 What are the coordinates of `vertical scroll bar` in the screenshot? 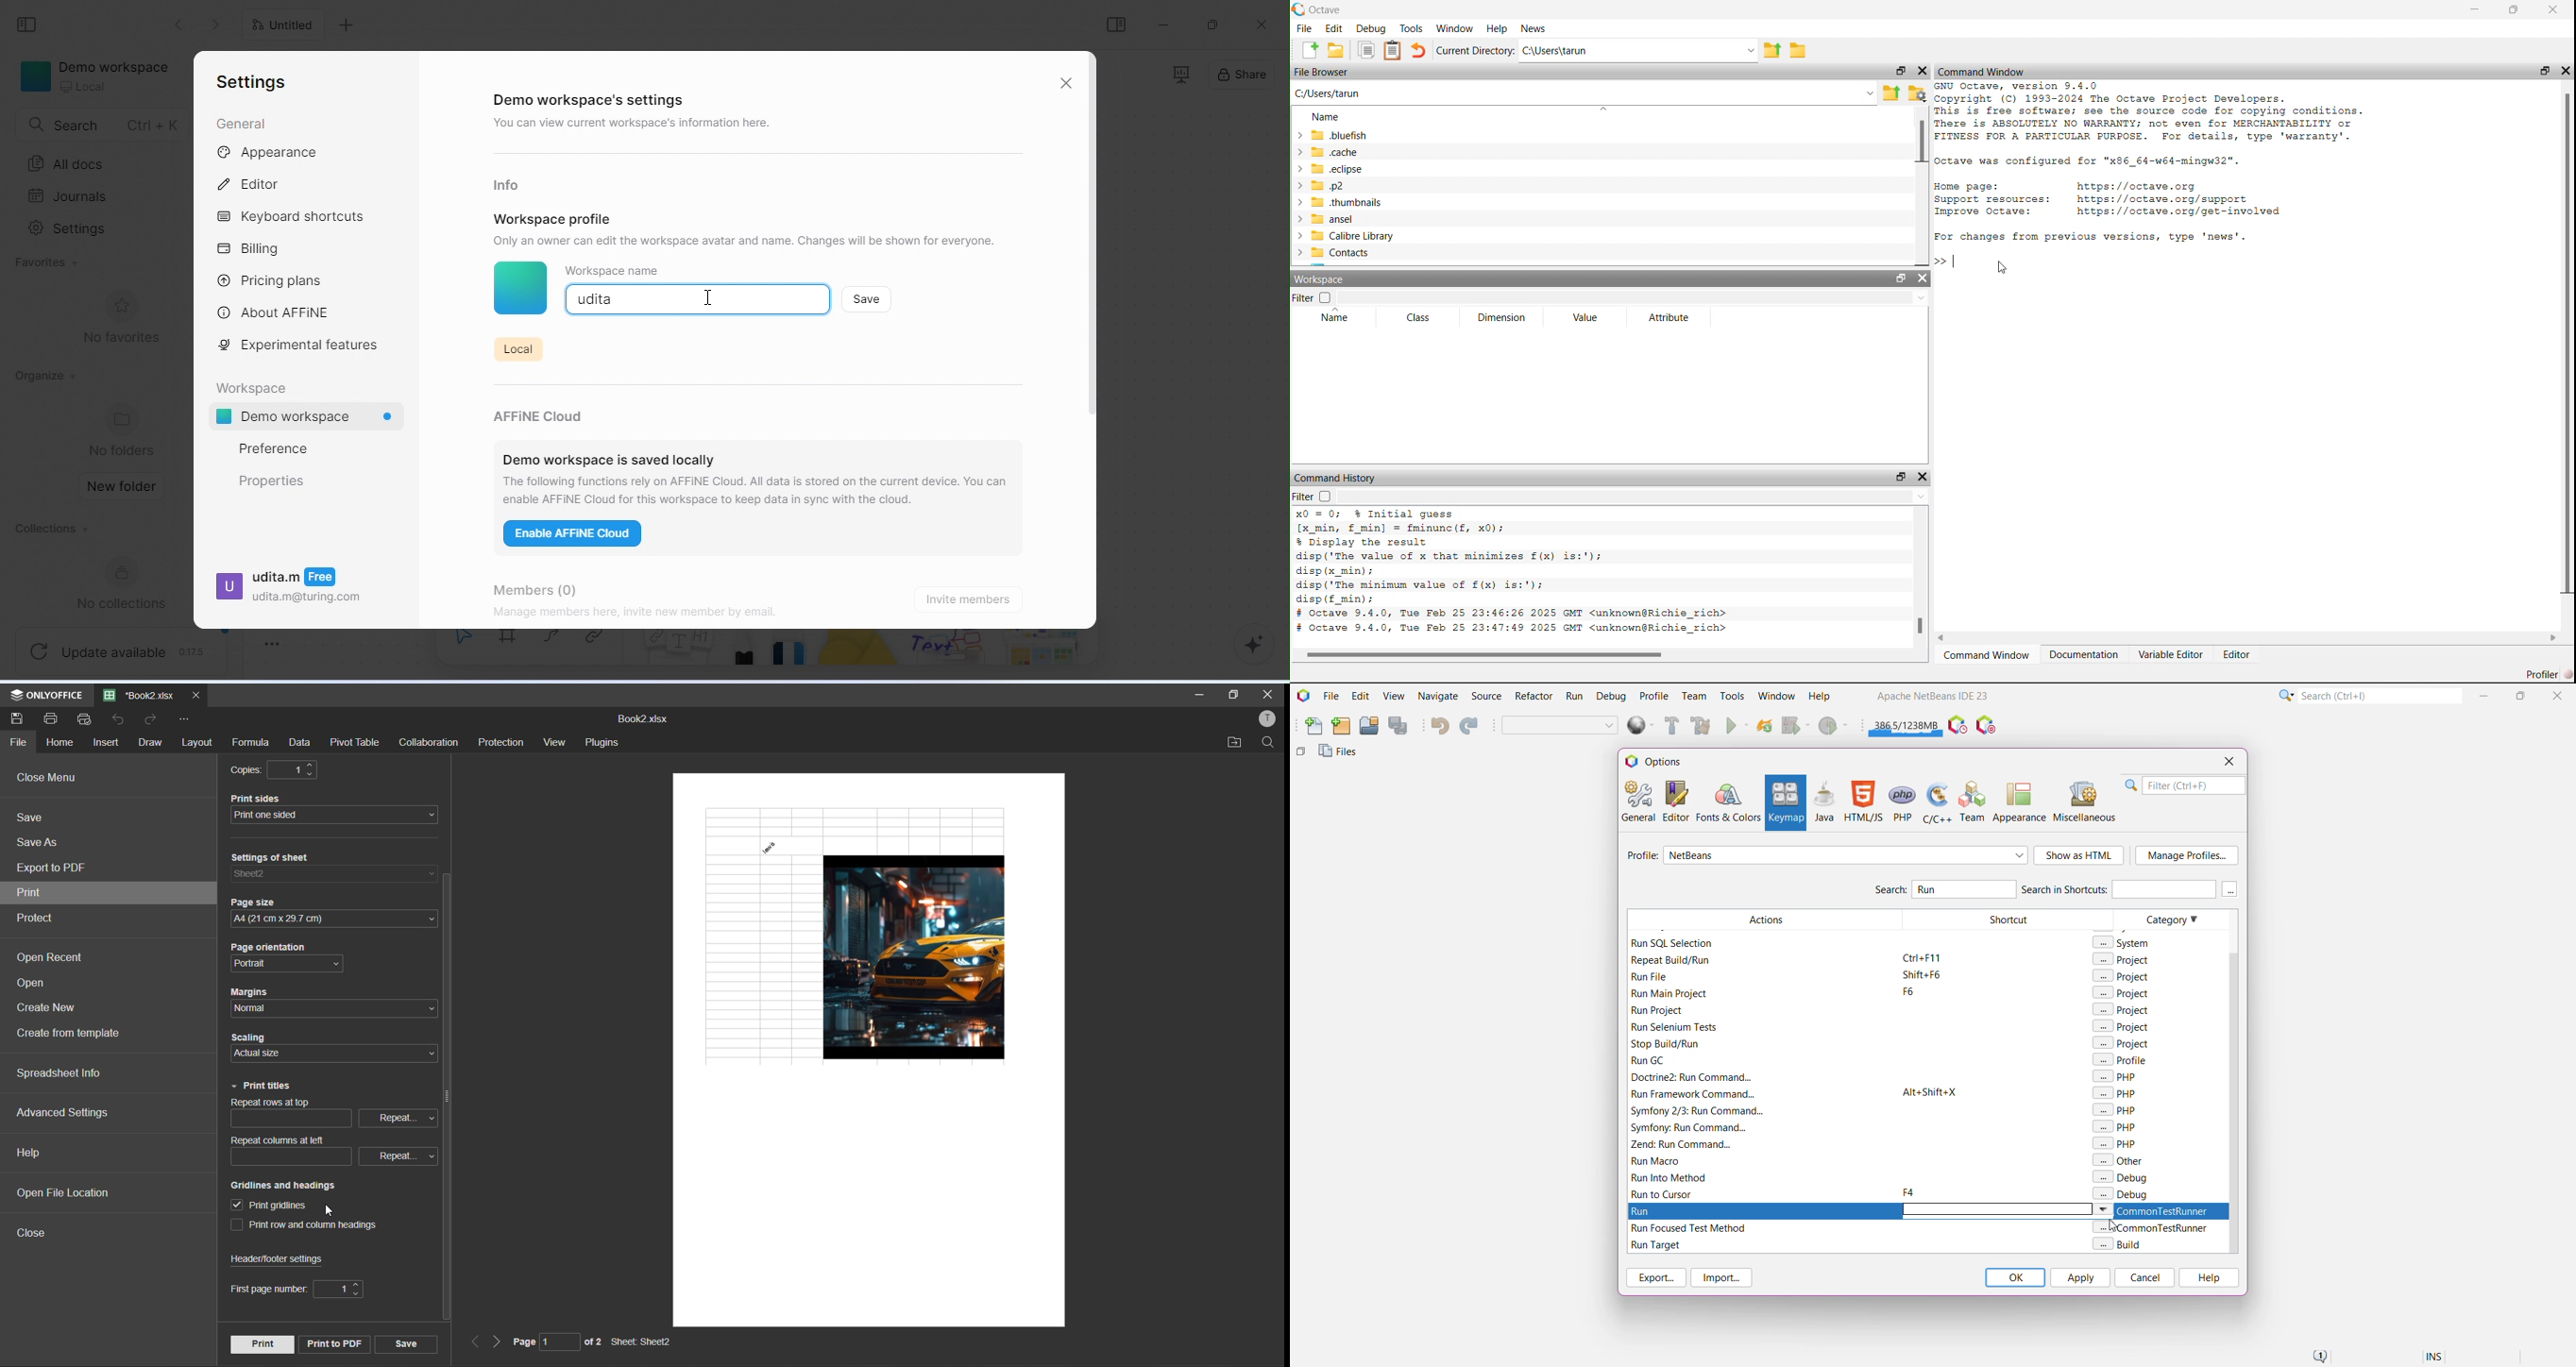 It's located at (447, 1097).